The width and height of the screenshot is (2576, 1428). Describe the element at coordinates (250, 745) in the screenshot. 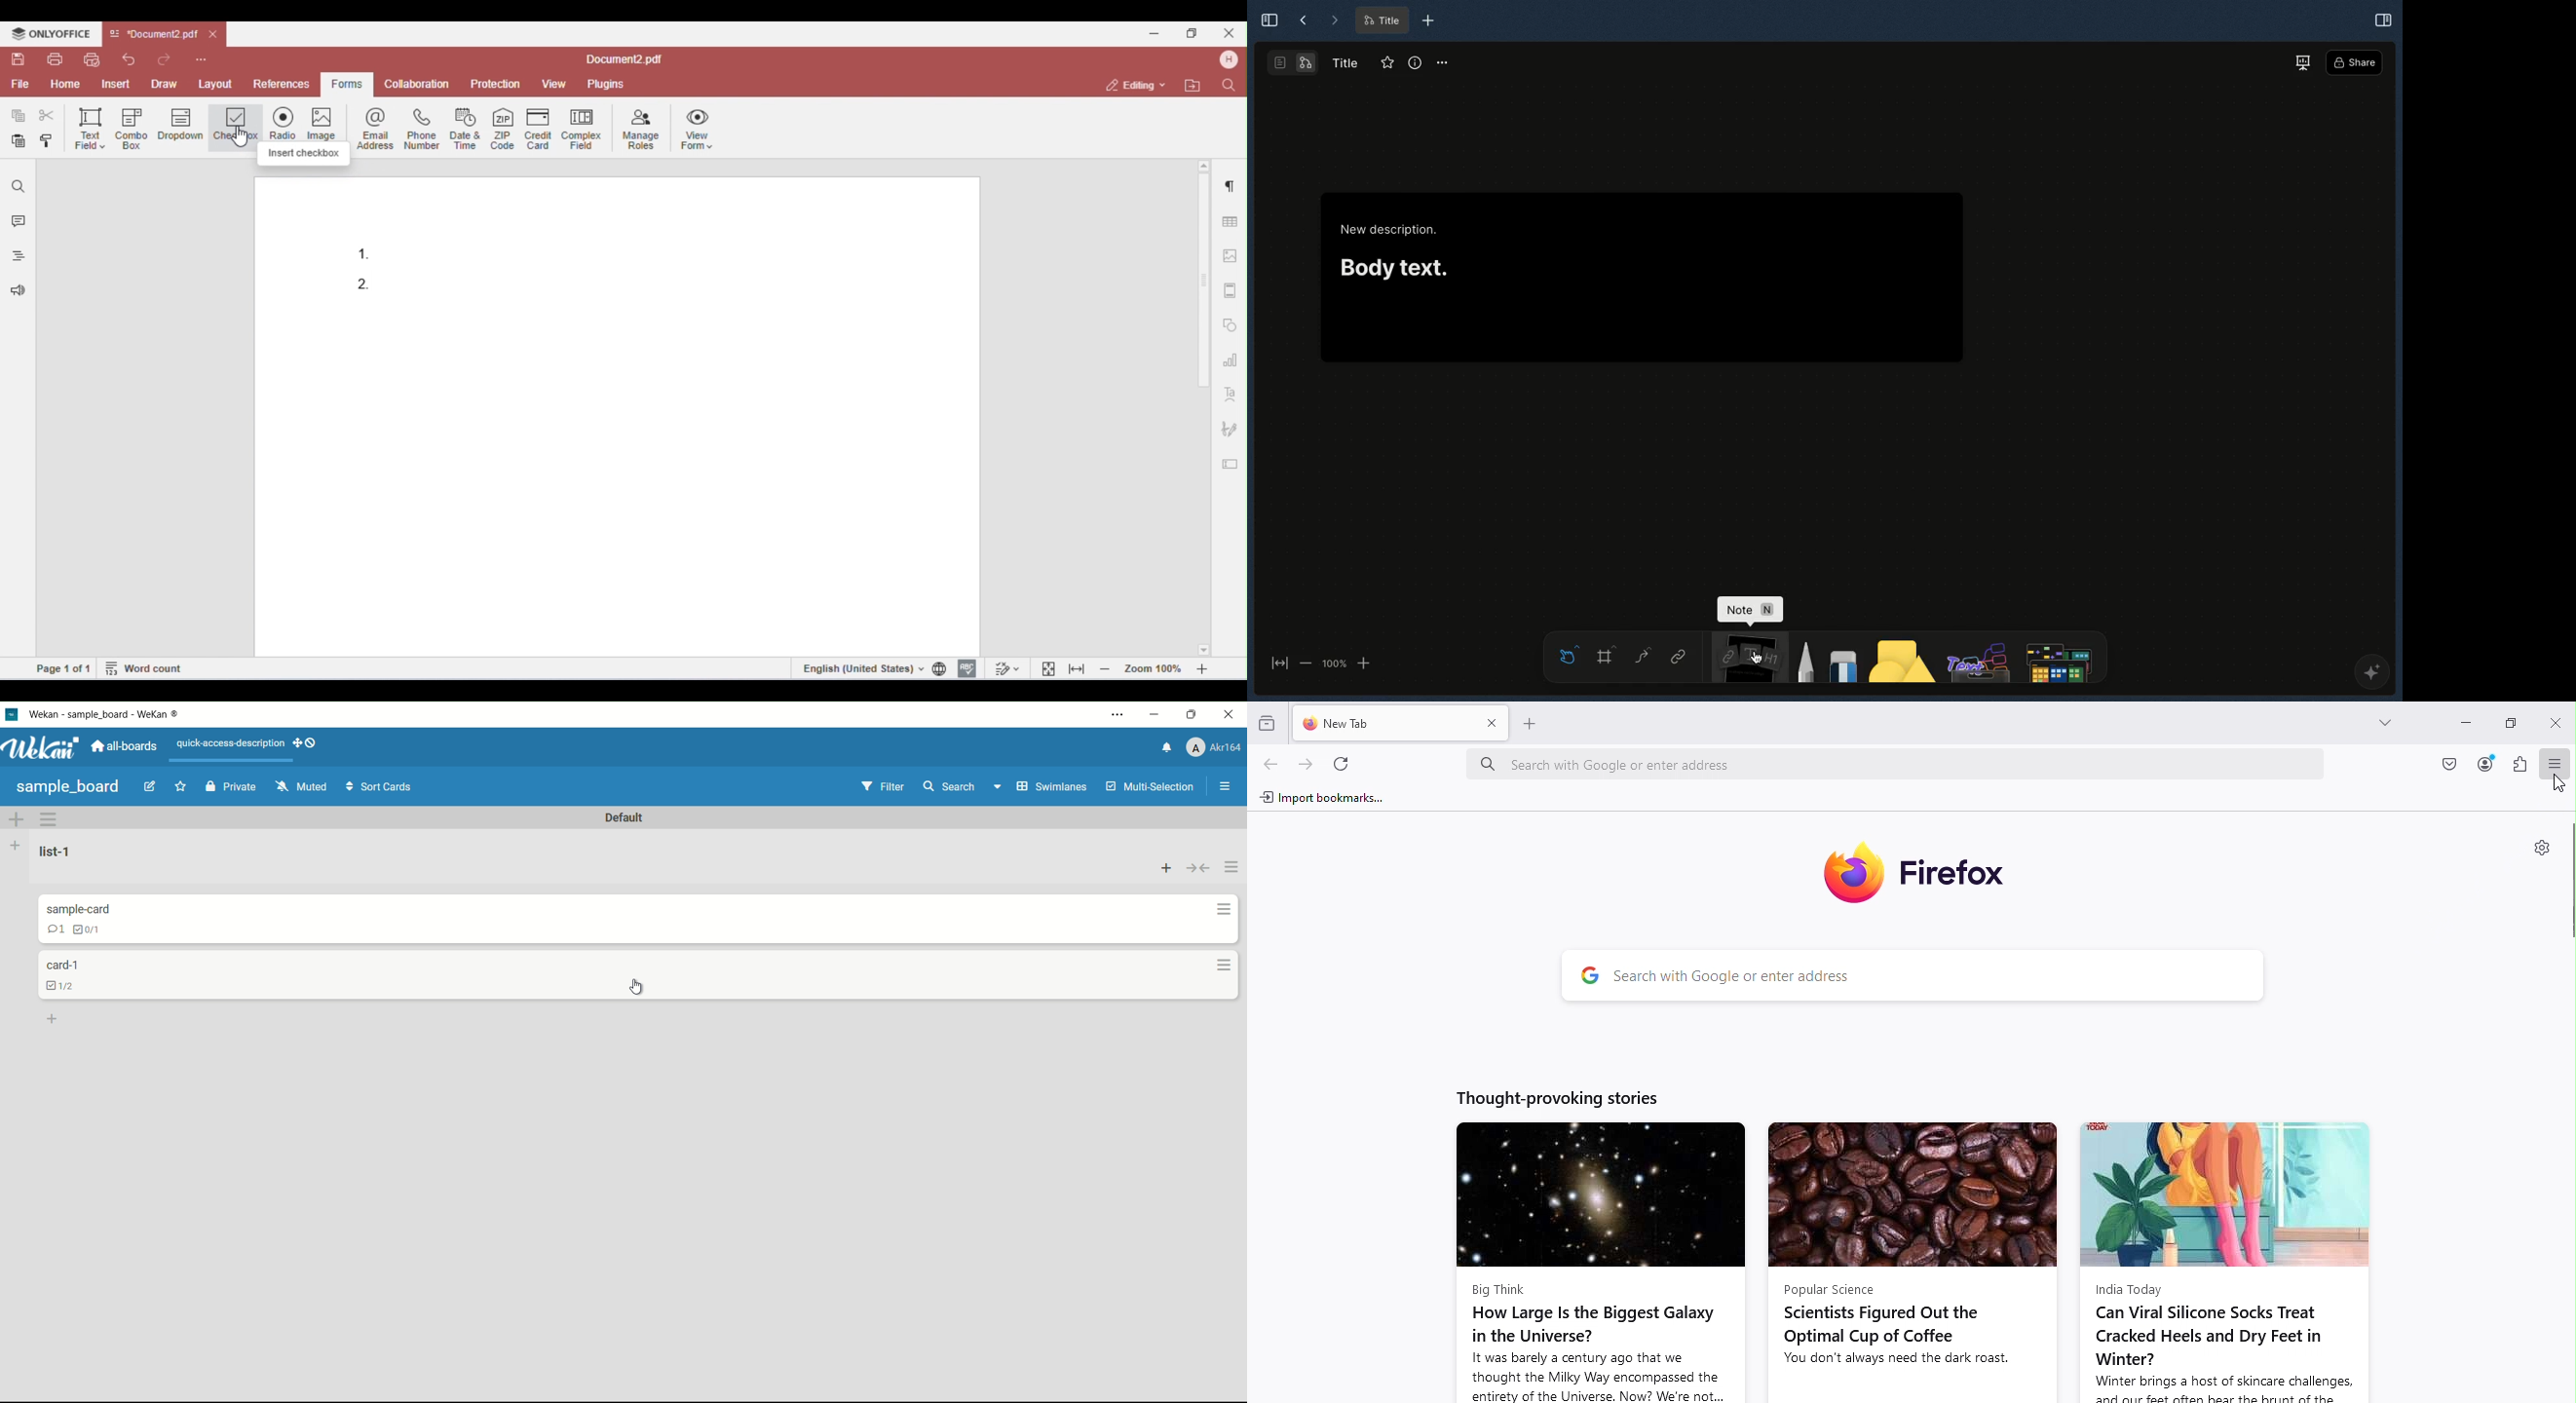

I see `quick access description` at that location.